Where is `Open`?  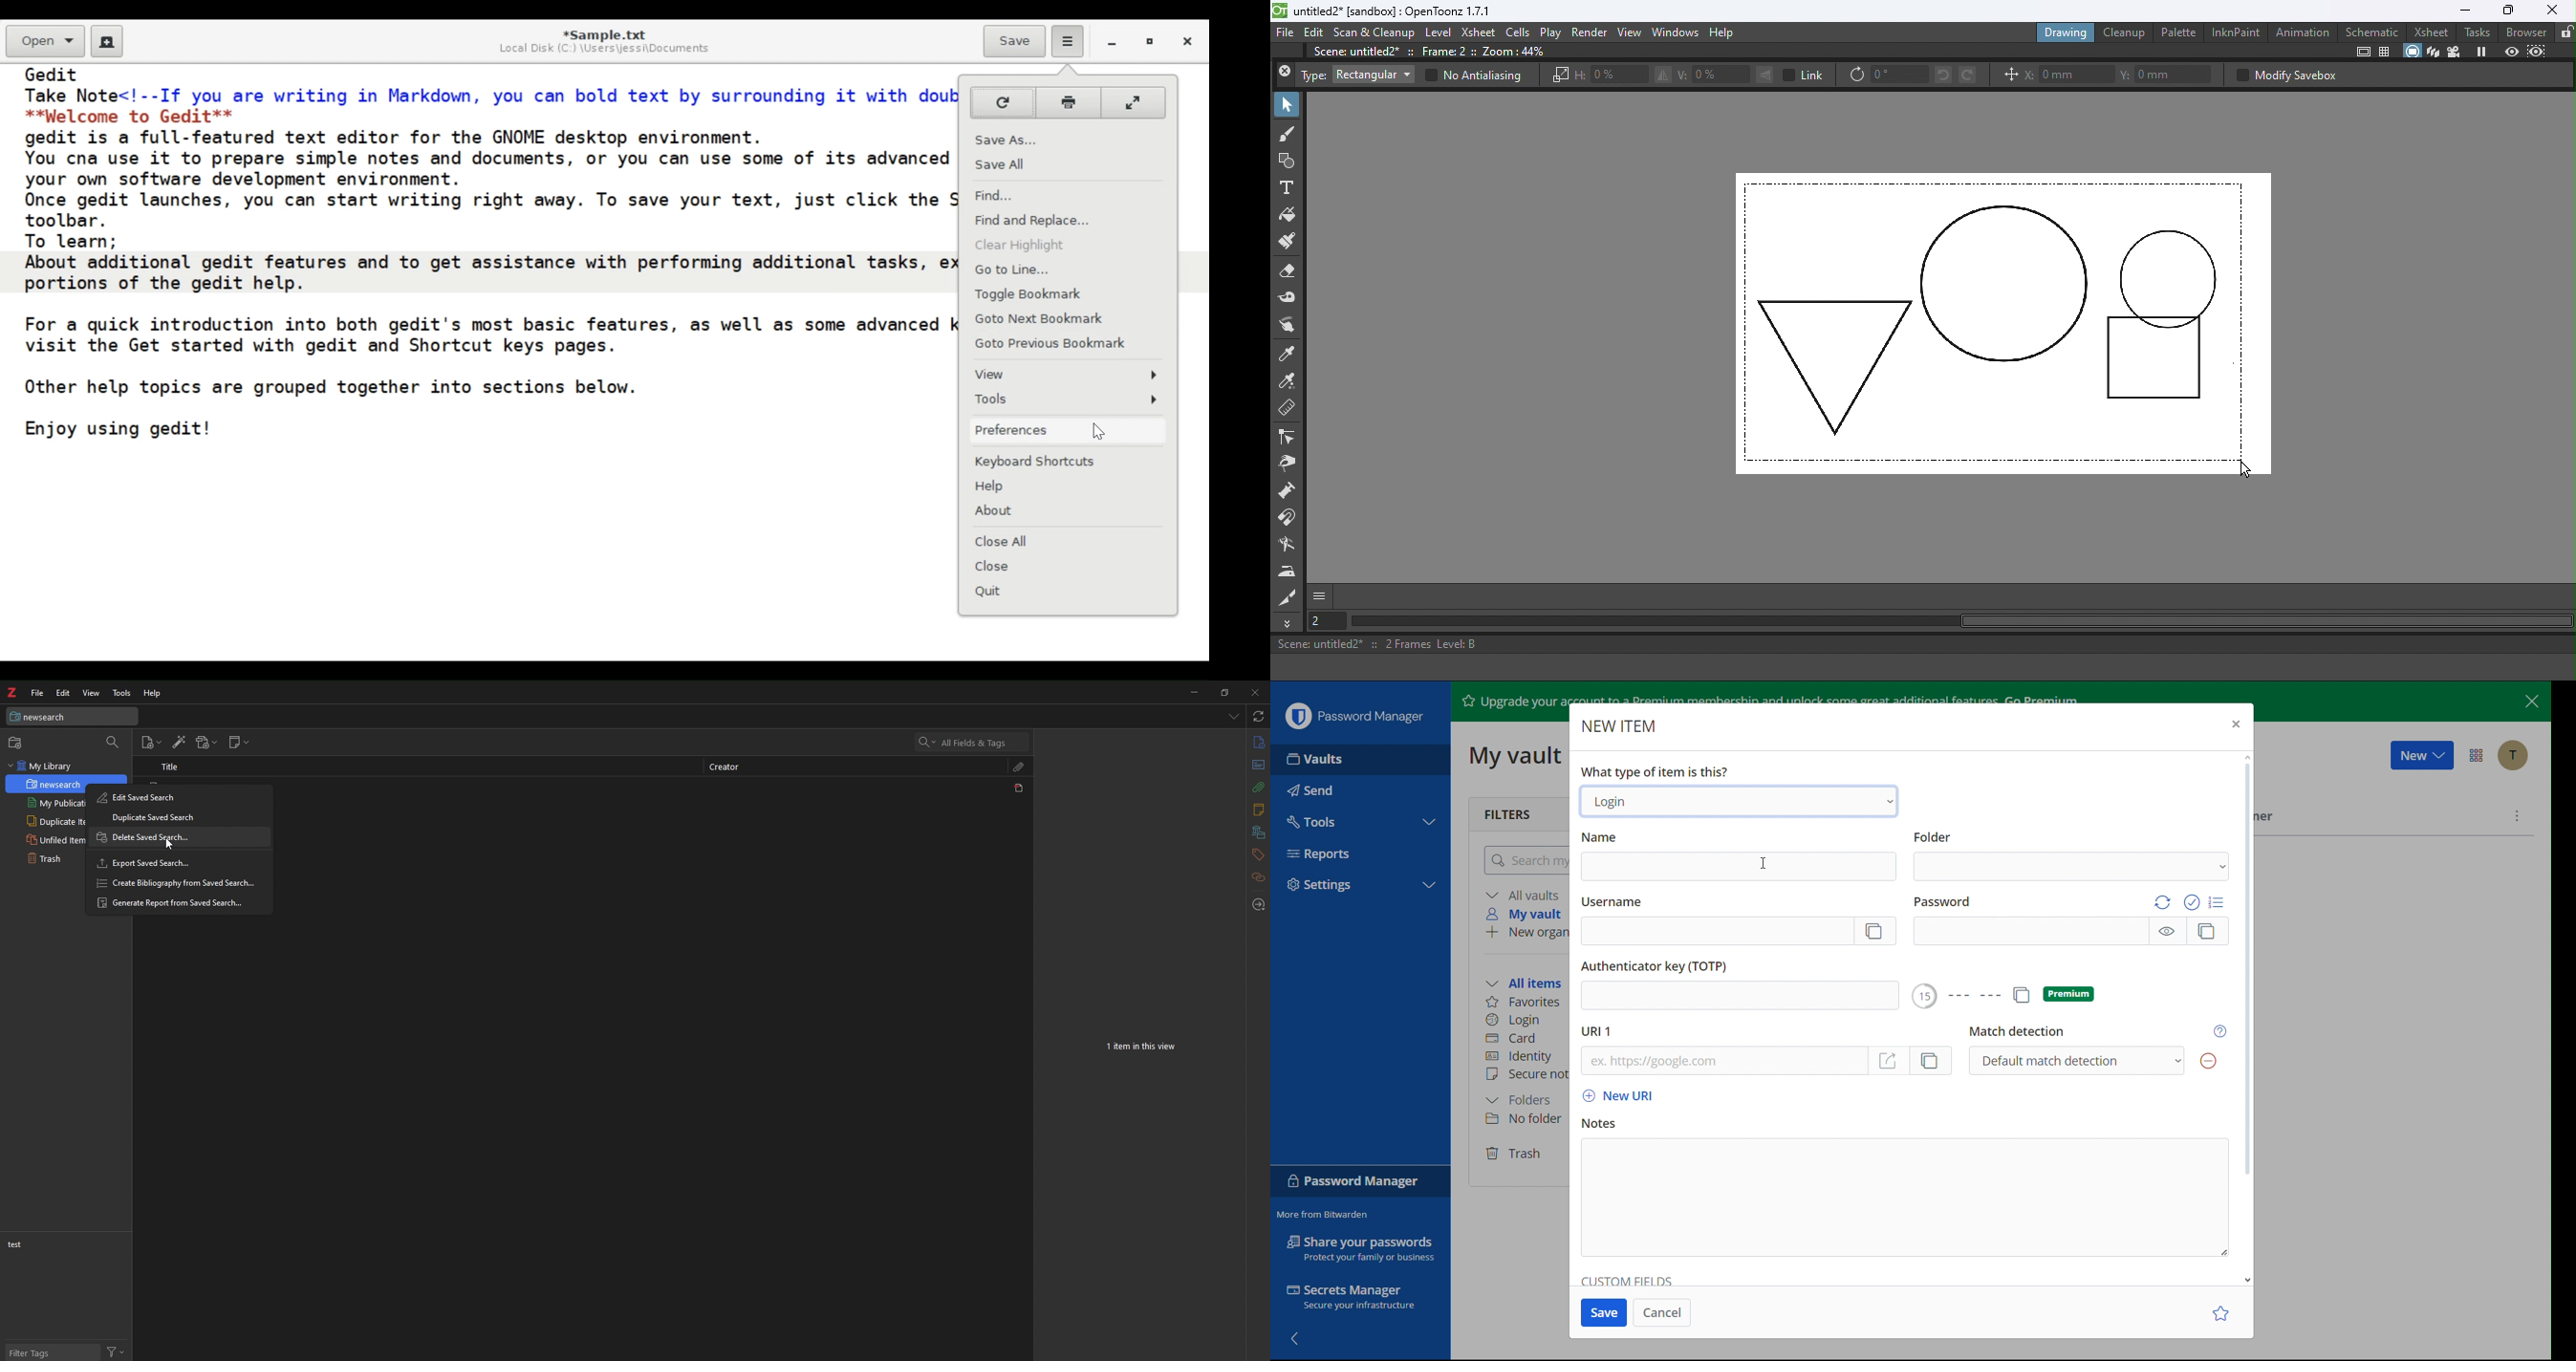 Open is located at coordinates (47, 42).